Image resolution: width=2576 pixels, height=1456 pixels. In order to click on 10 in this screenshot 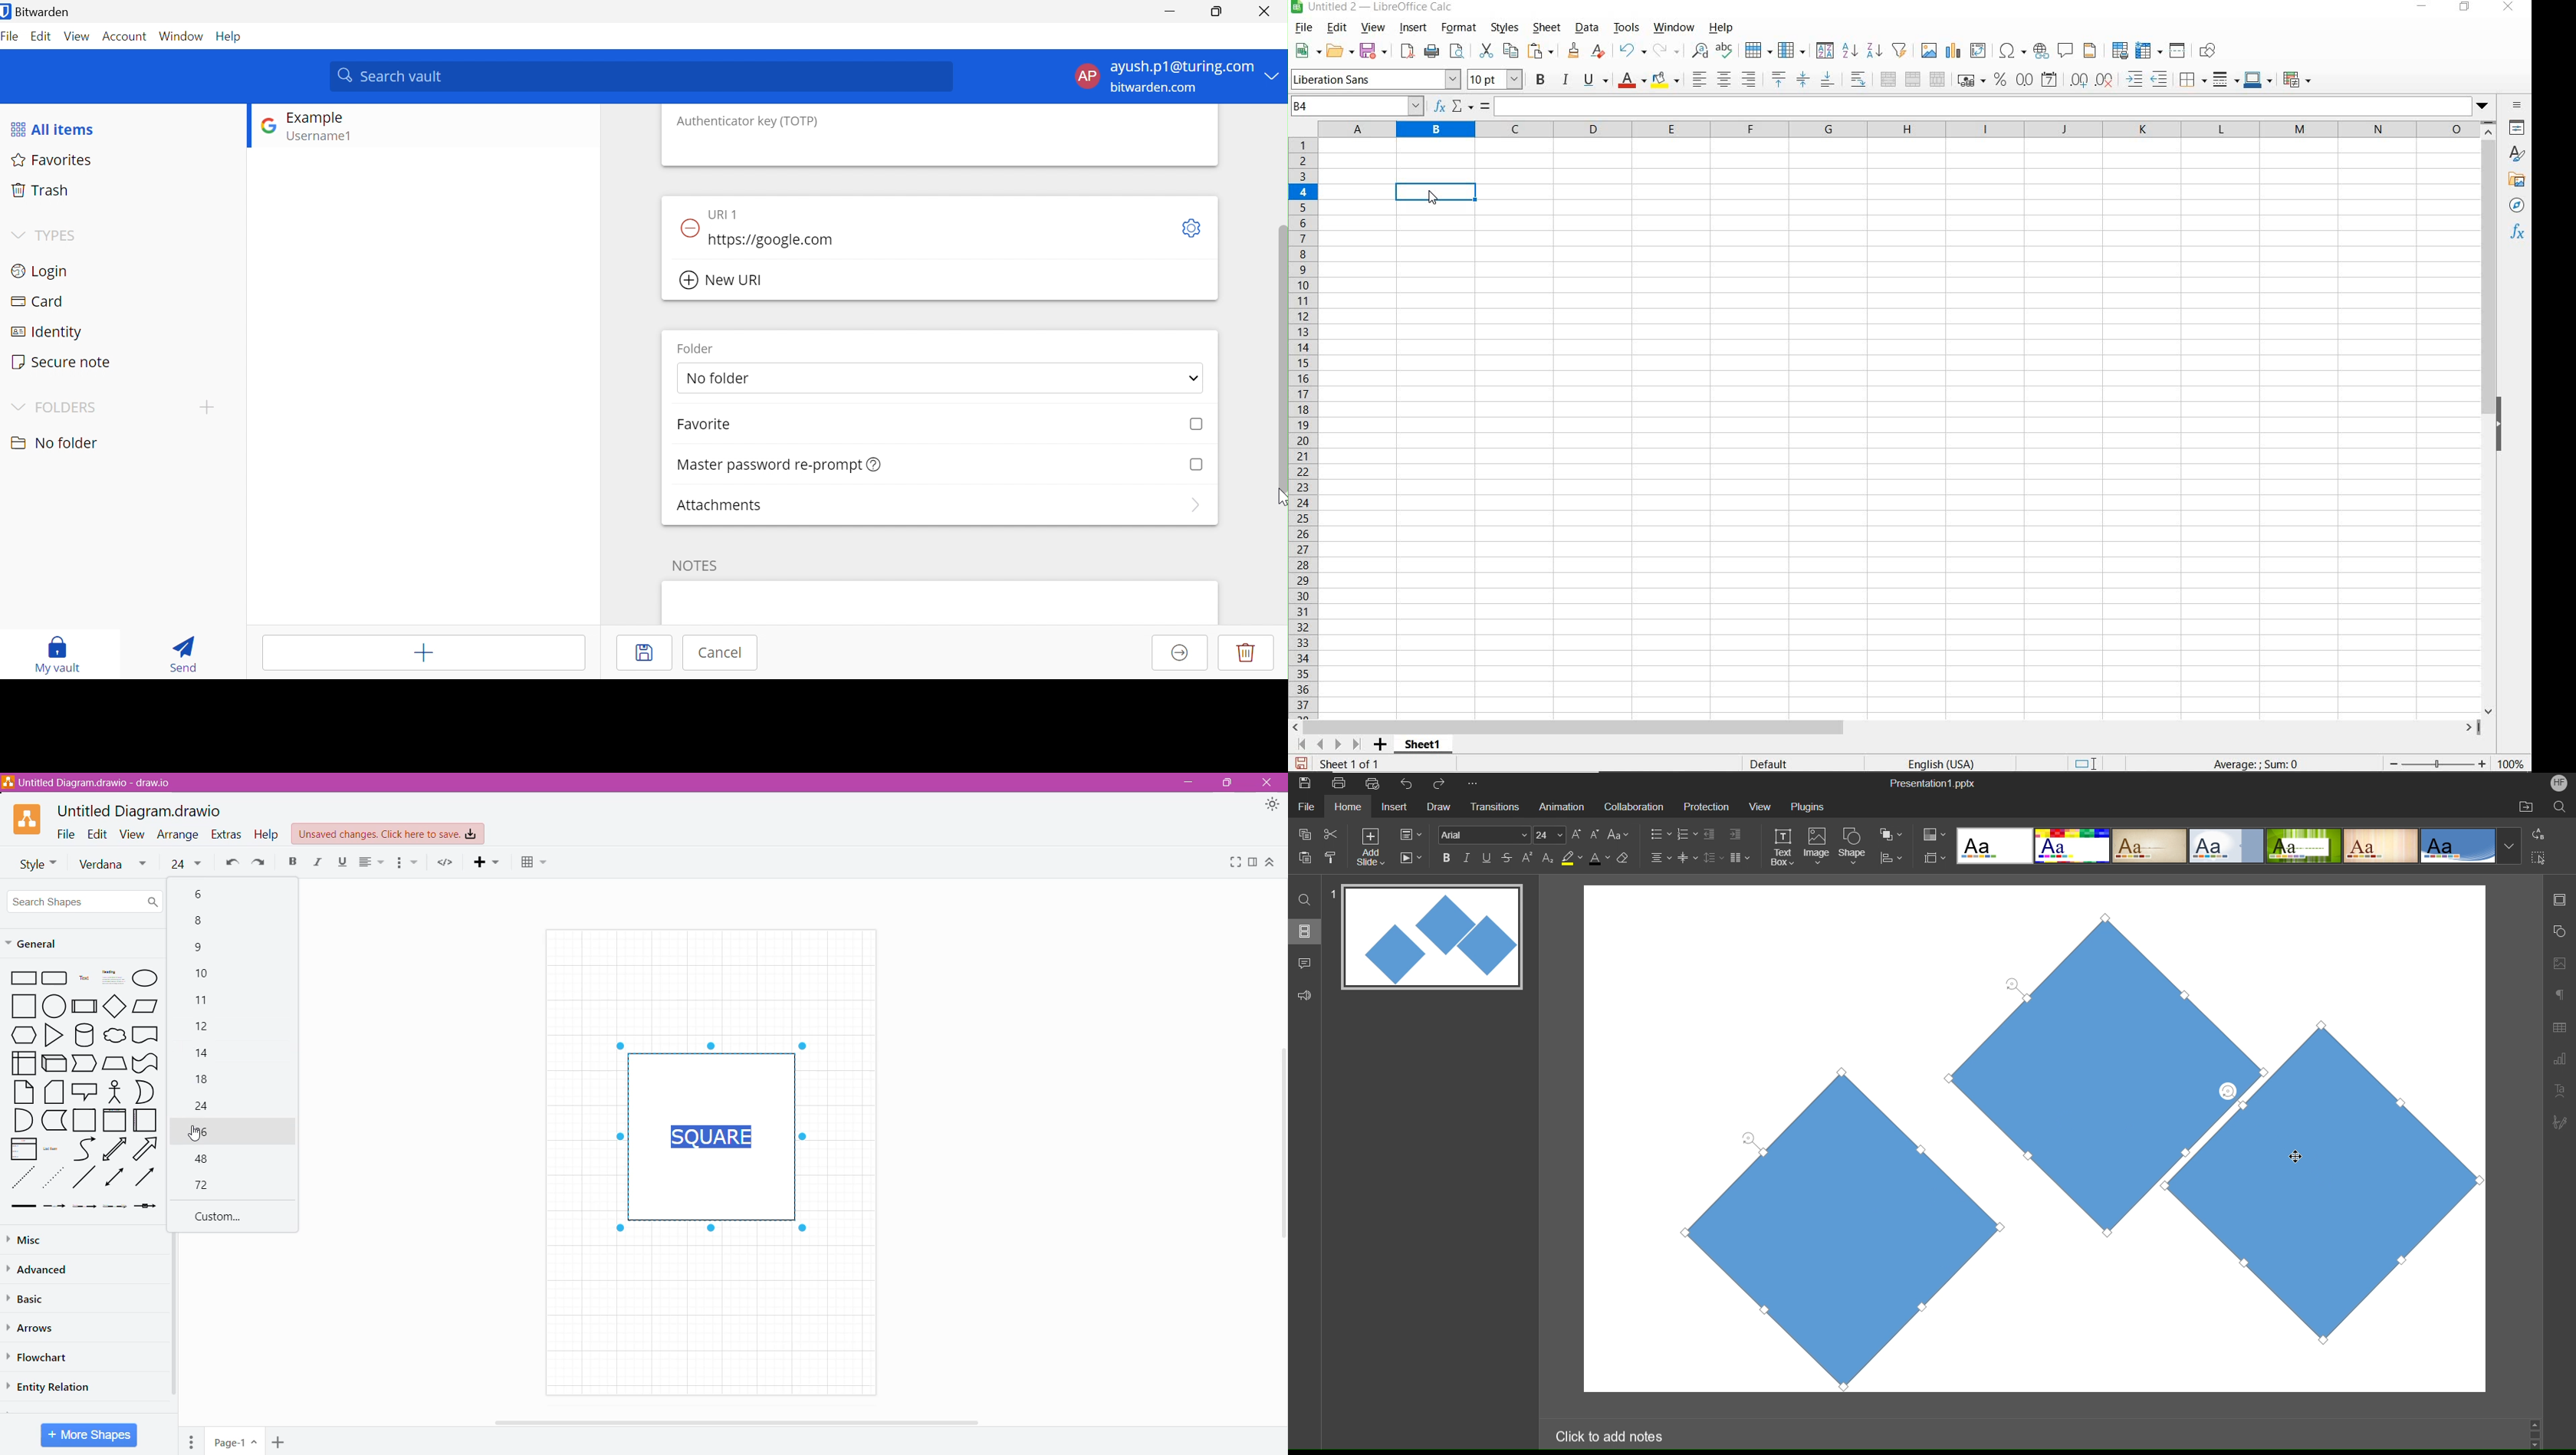, I will do `click(204, 974)`.